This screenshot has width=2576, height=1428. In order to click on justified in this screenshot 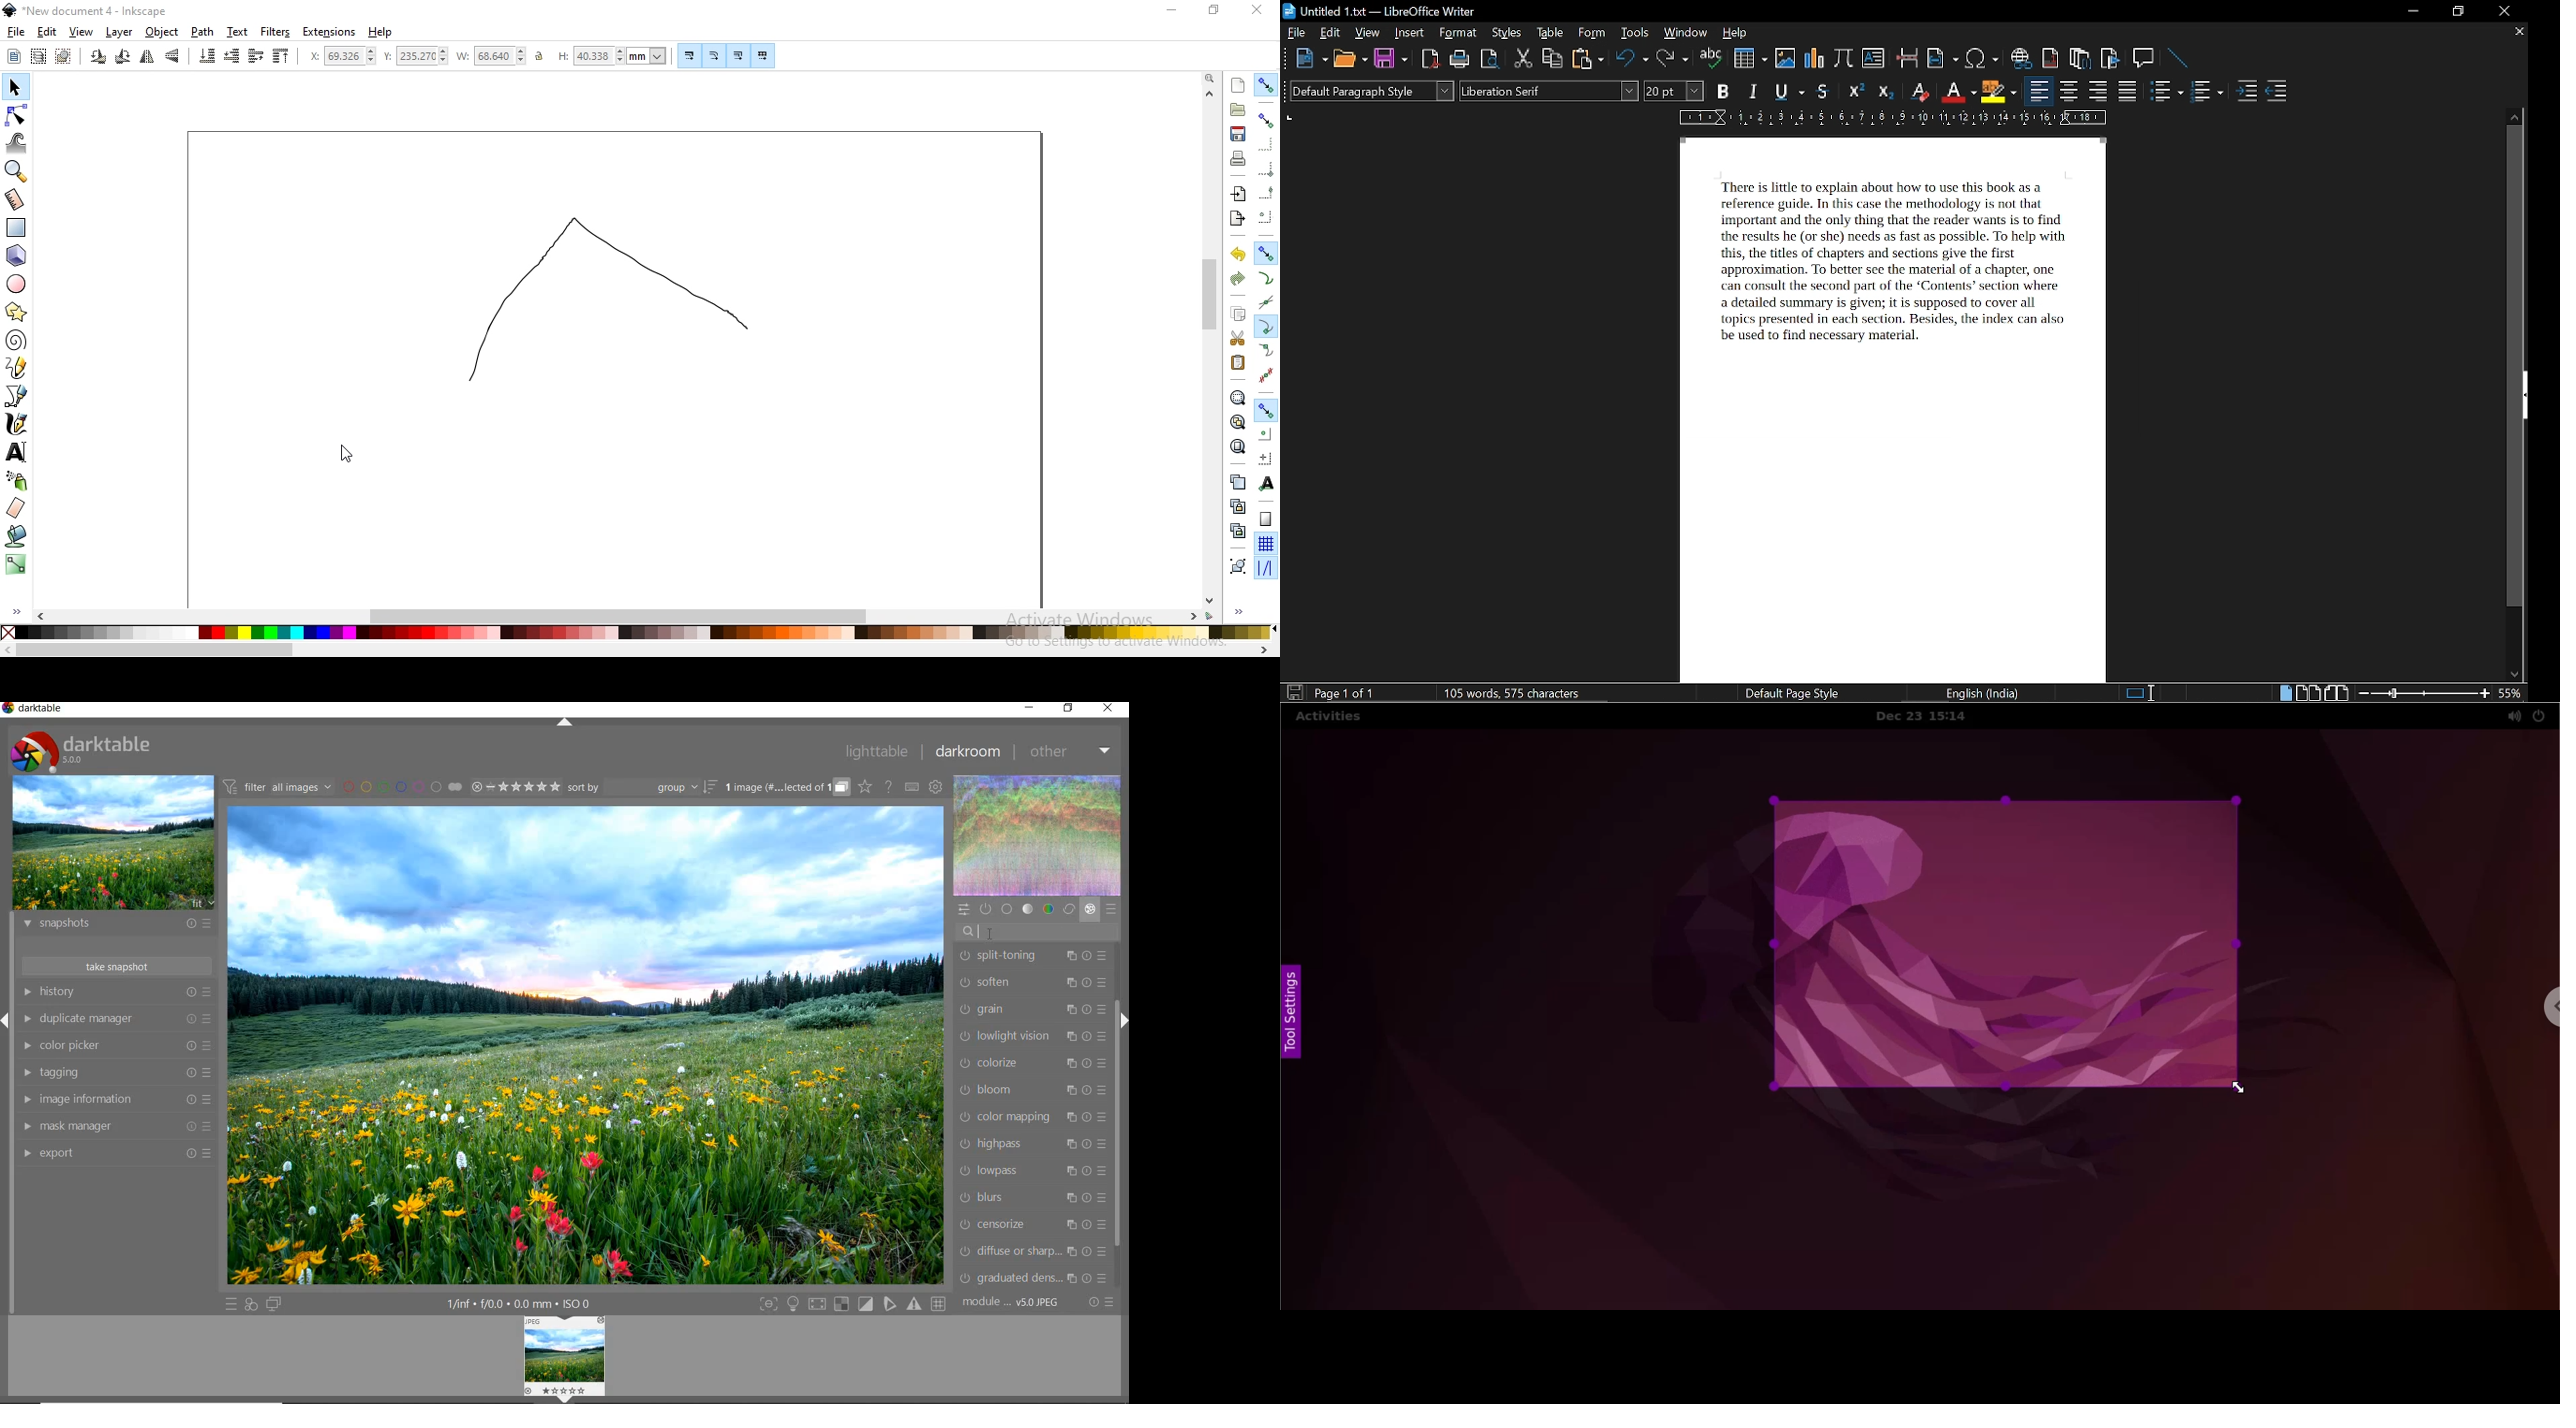, I will do `click(2128, 91)`.